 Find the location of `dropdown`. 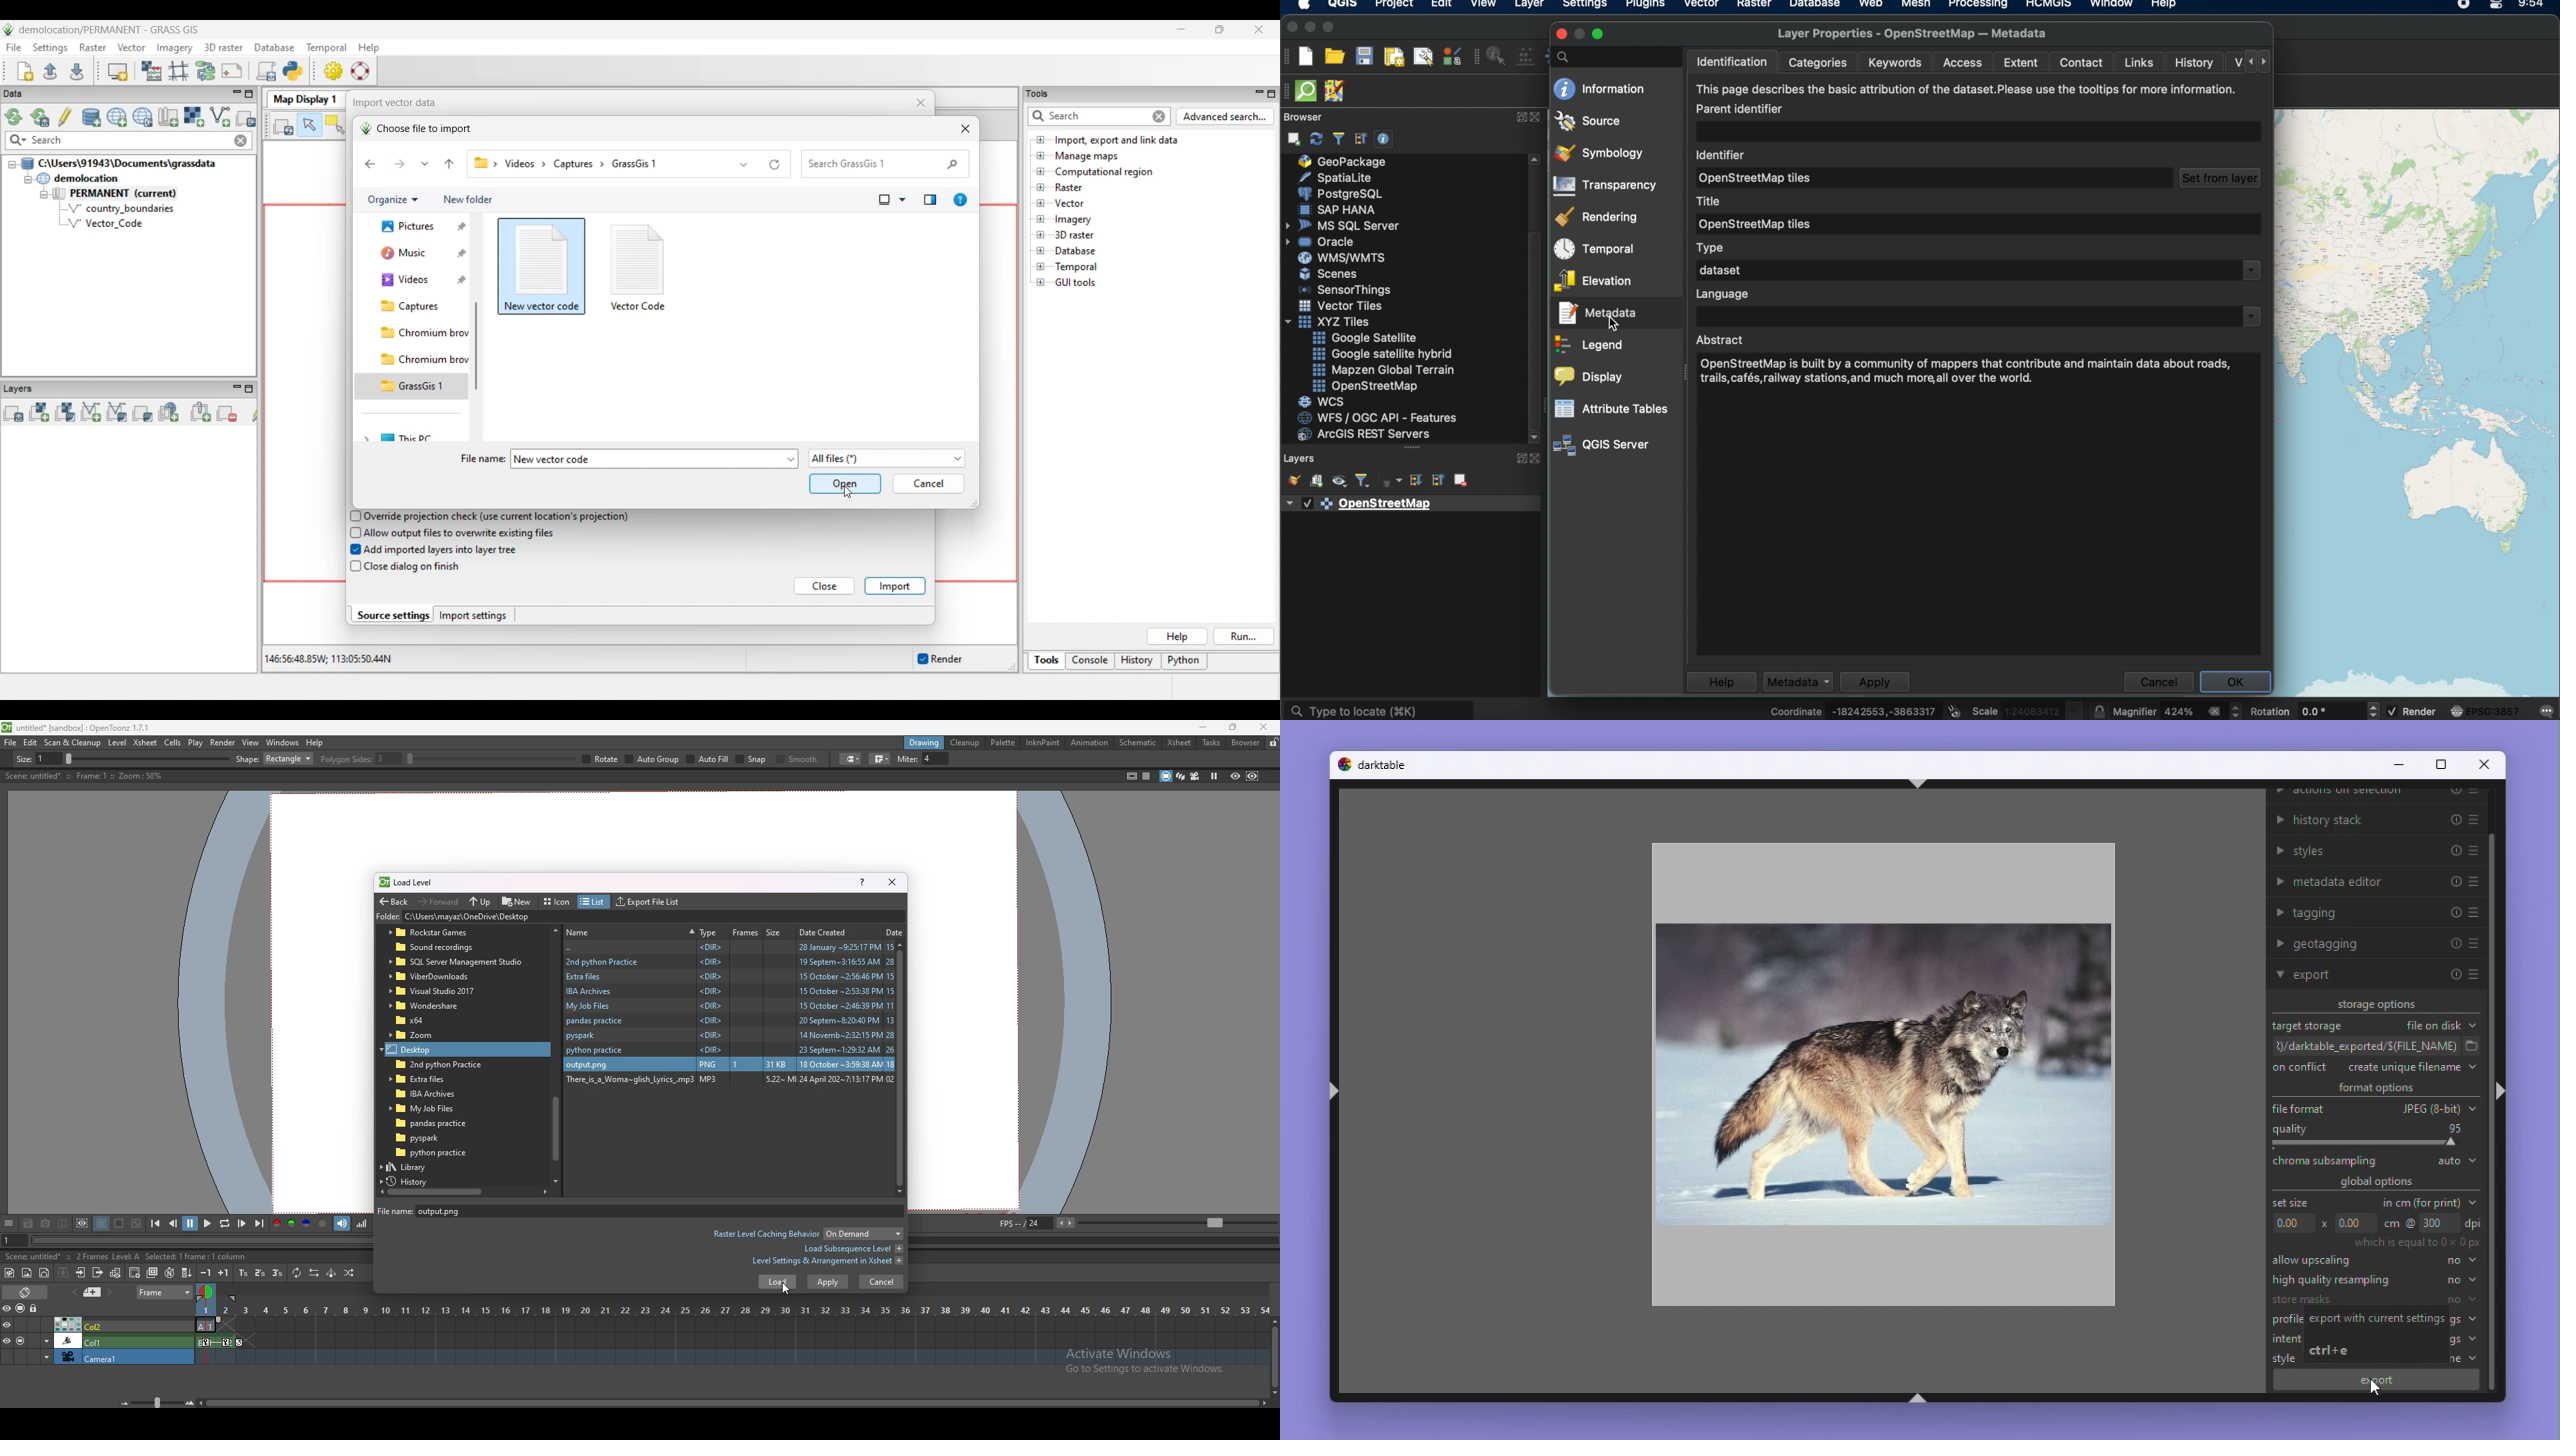

dropdown is located at coordinates (2249, 317).